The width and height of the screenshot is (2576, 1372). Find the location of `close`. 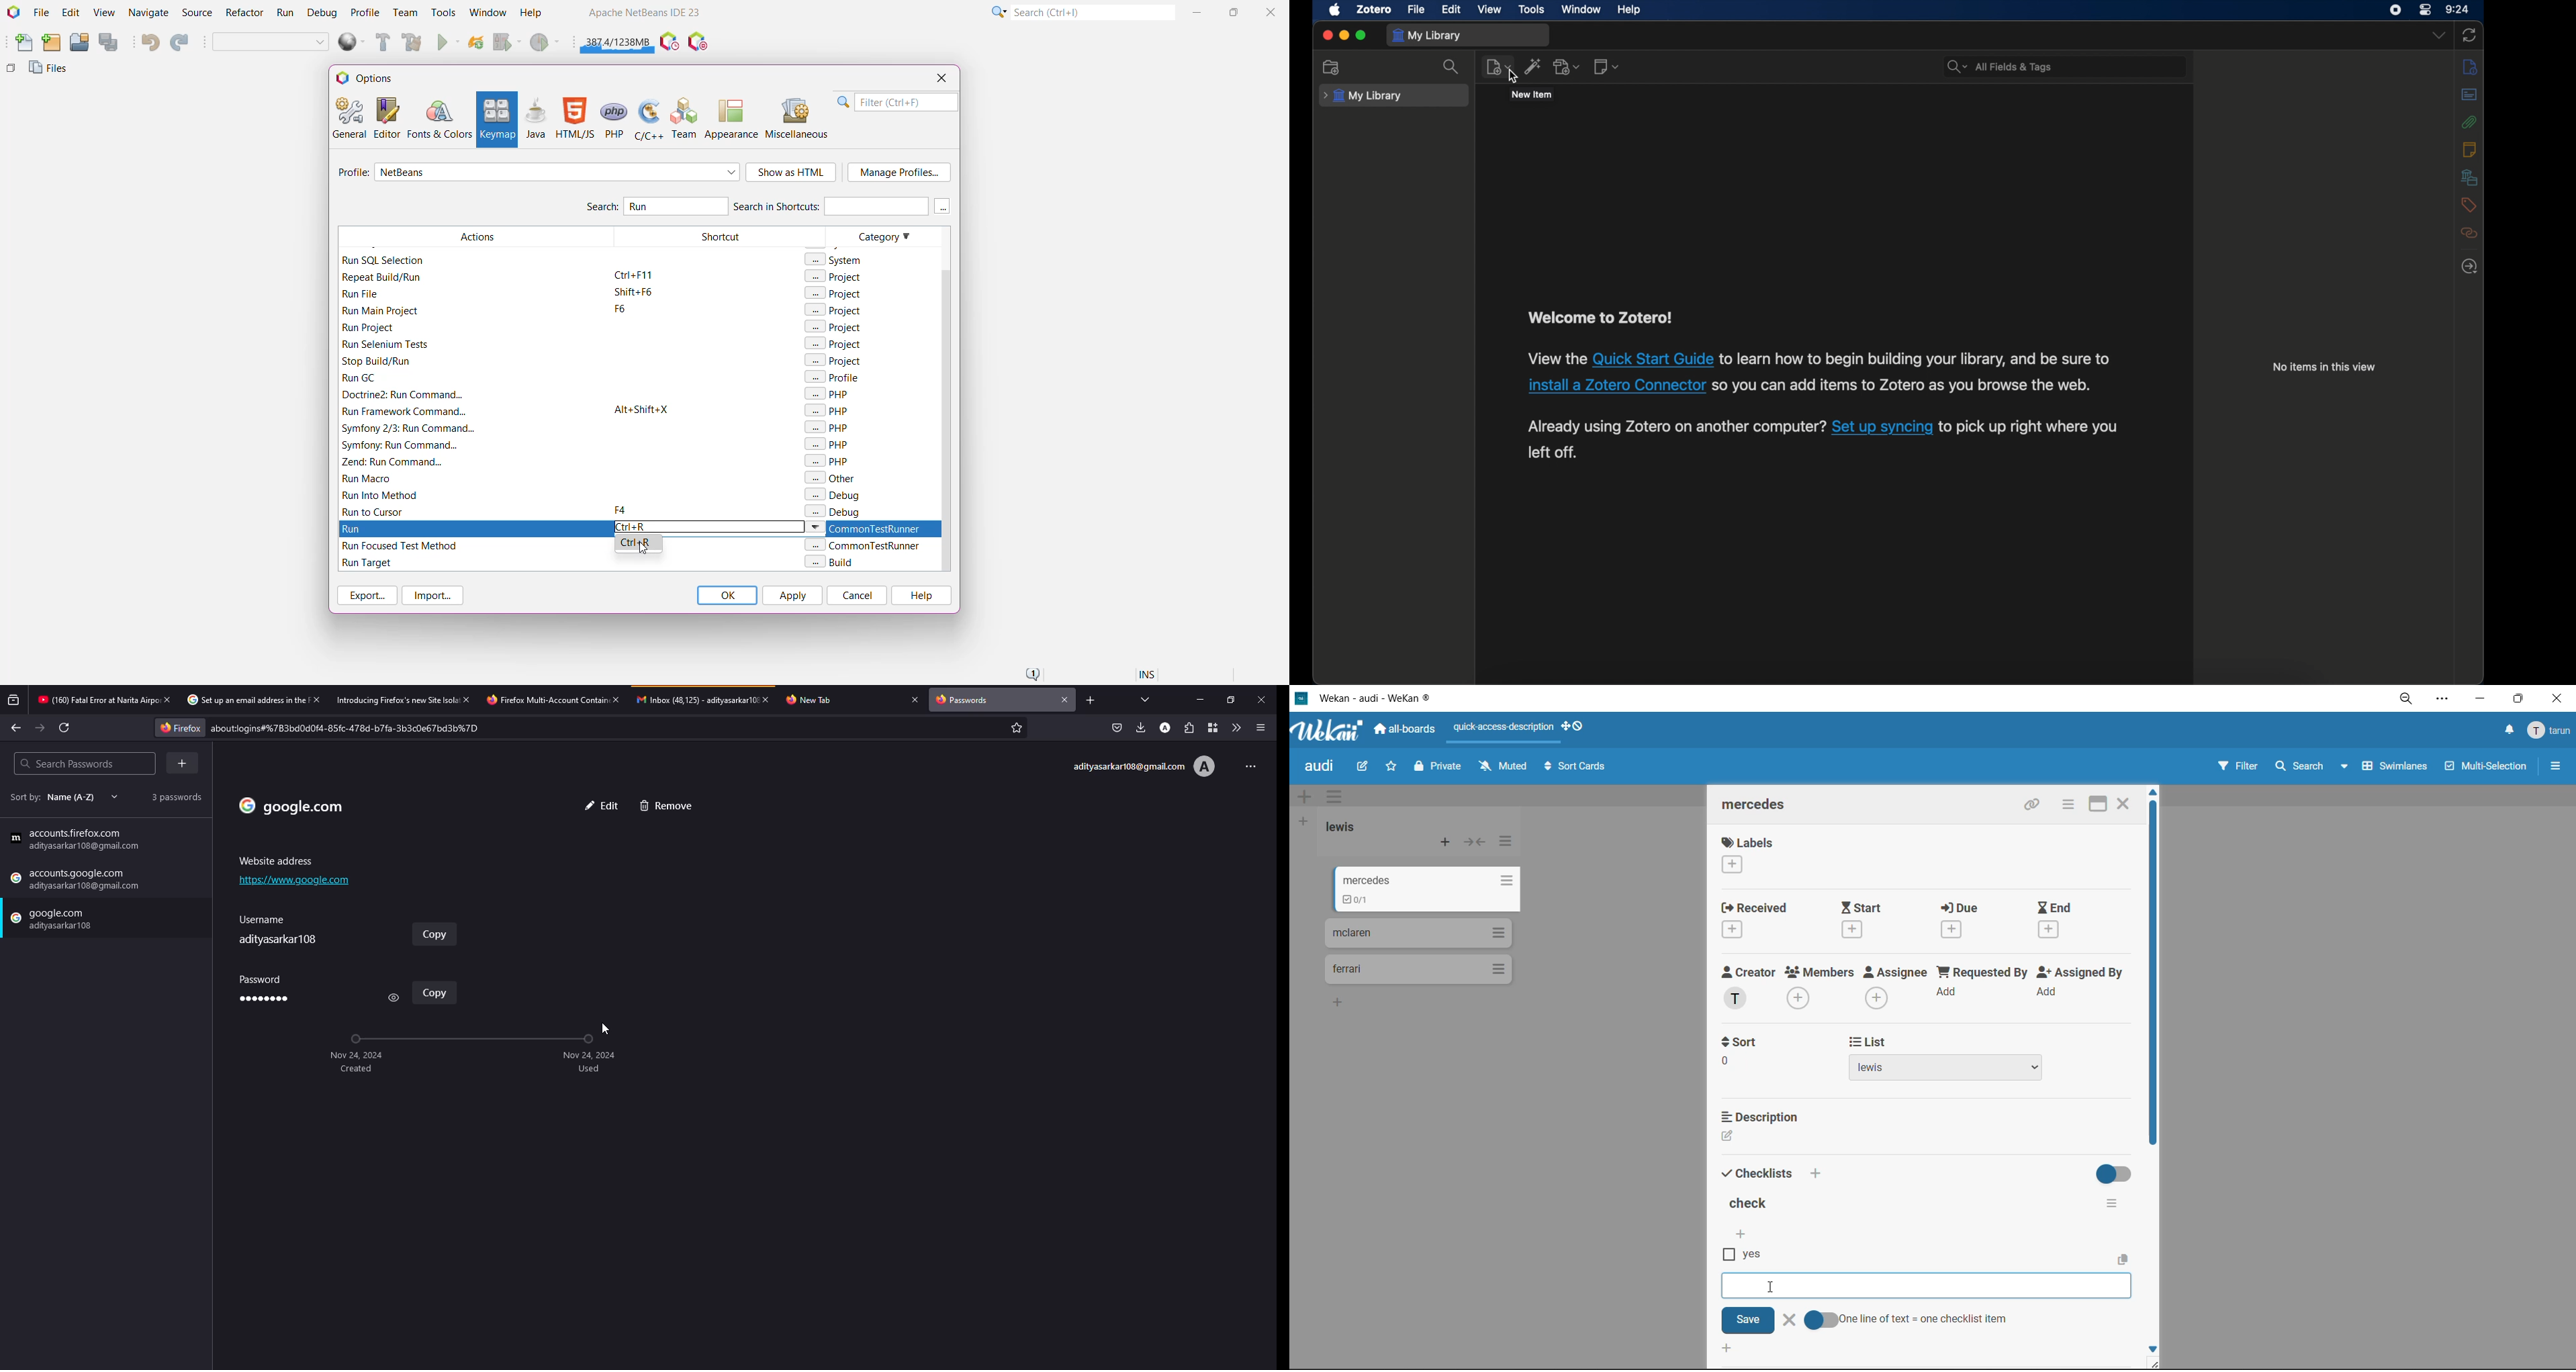

close is located at coordinates (615, 699).